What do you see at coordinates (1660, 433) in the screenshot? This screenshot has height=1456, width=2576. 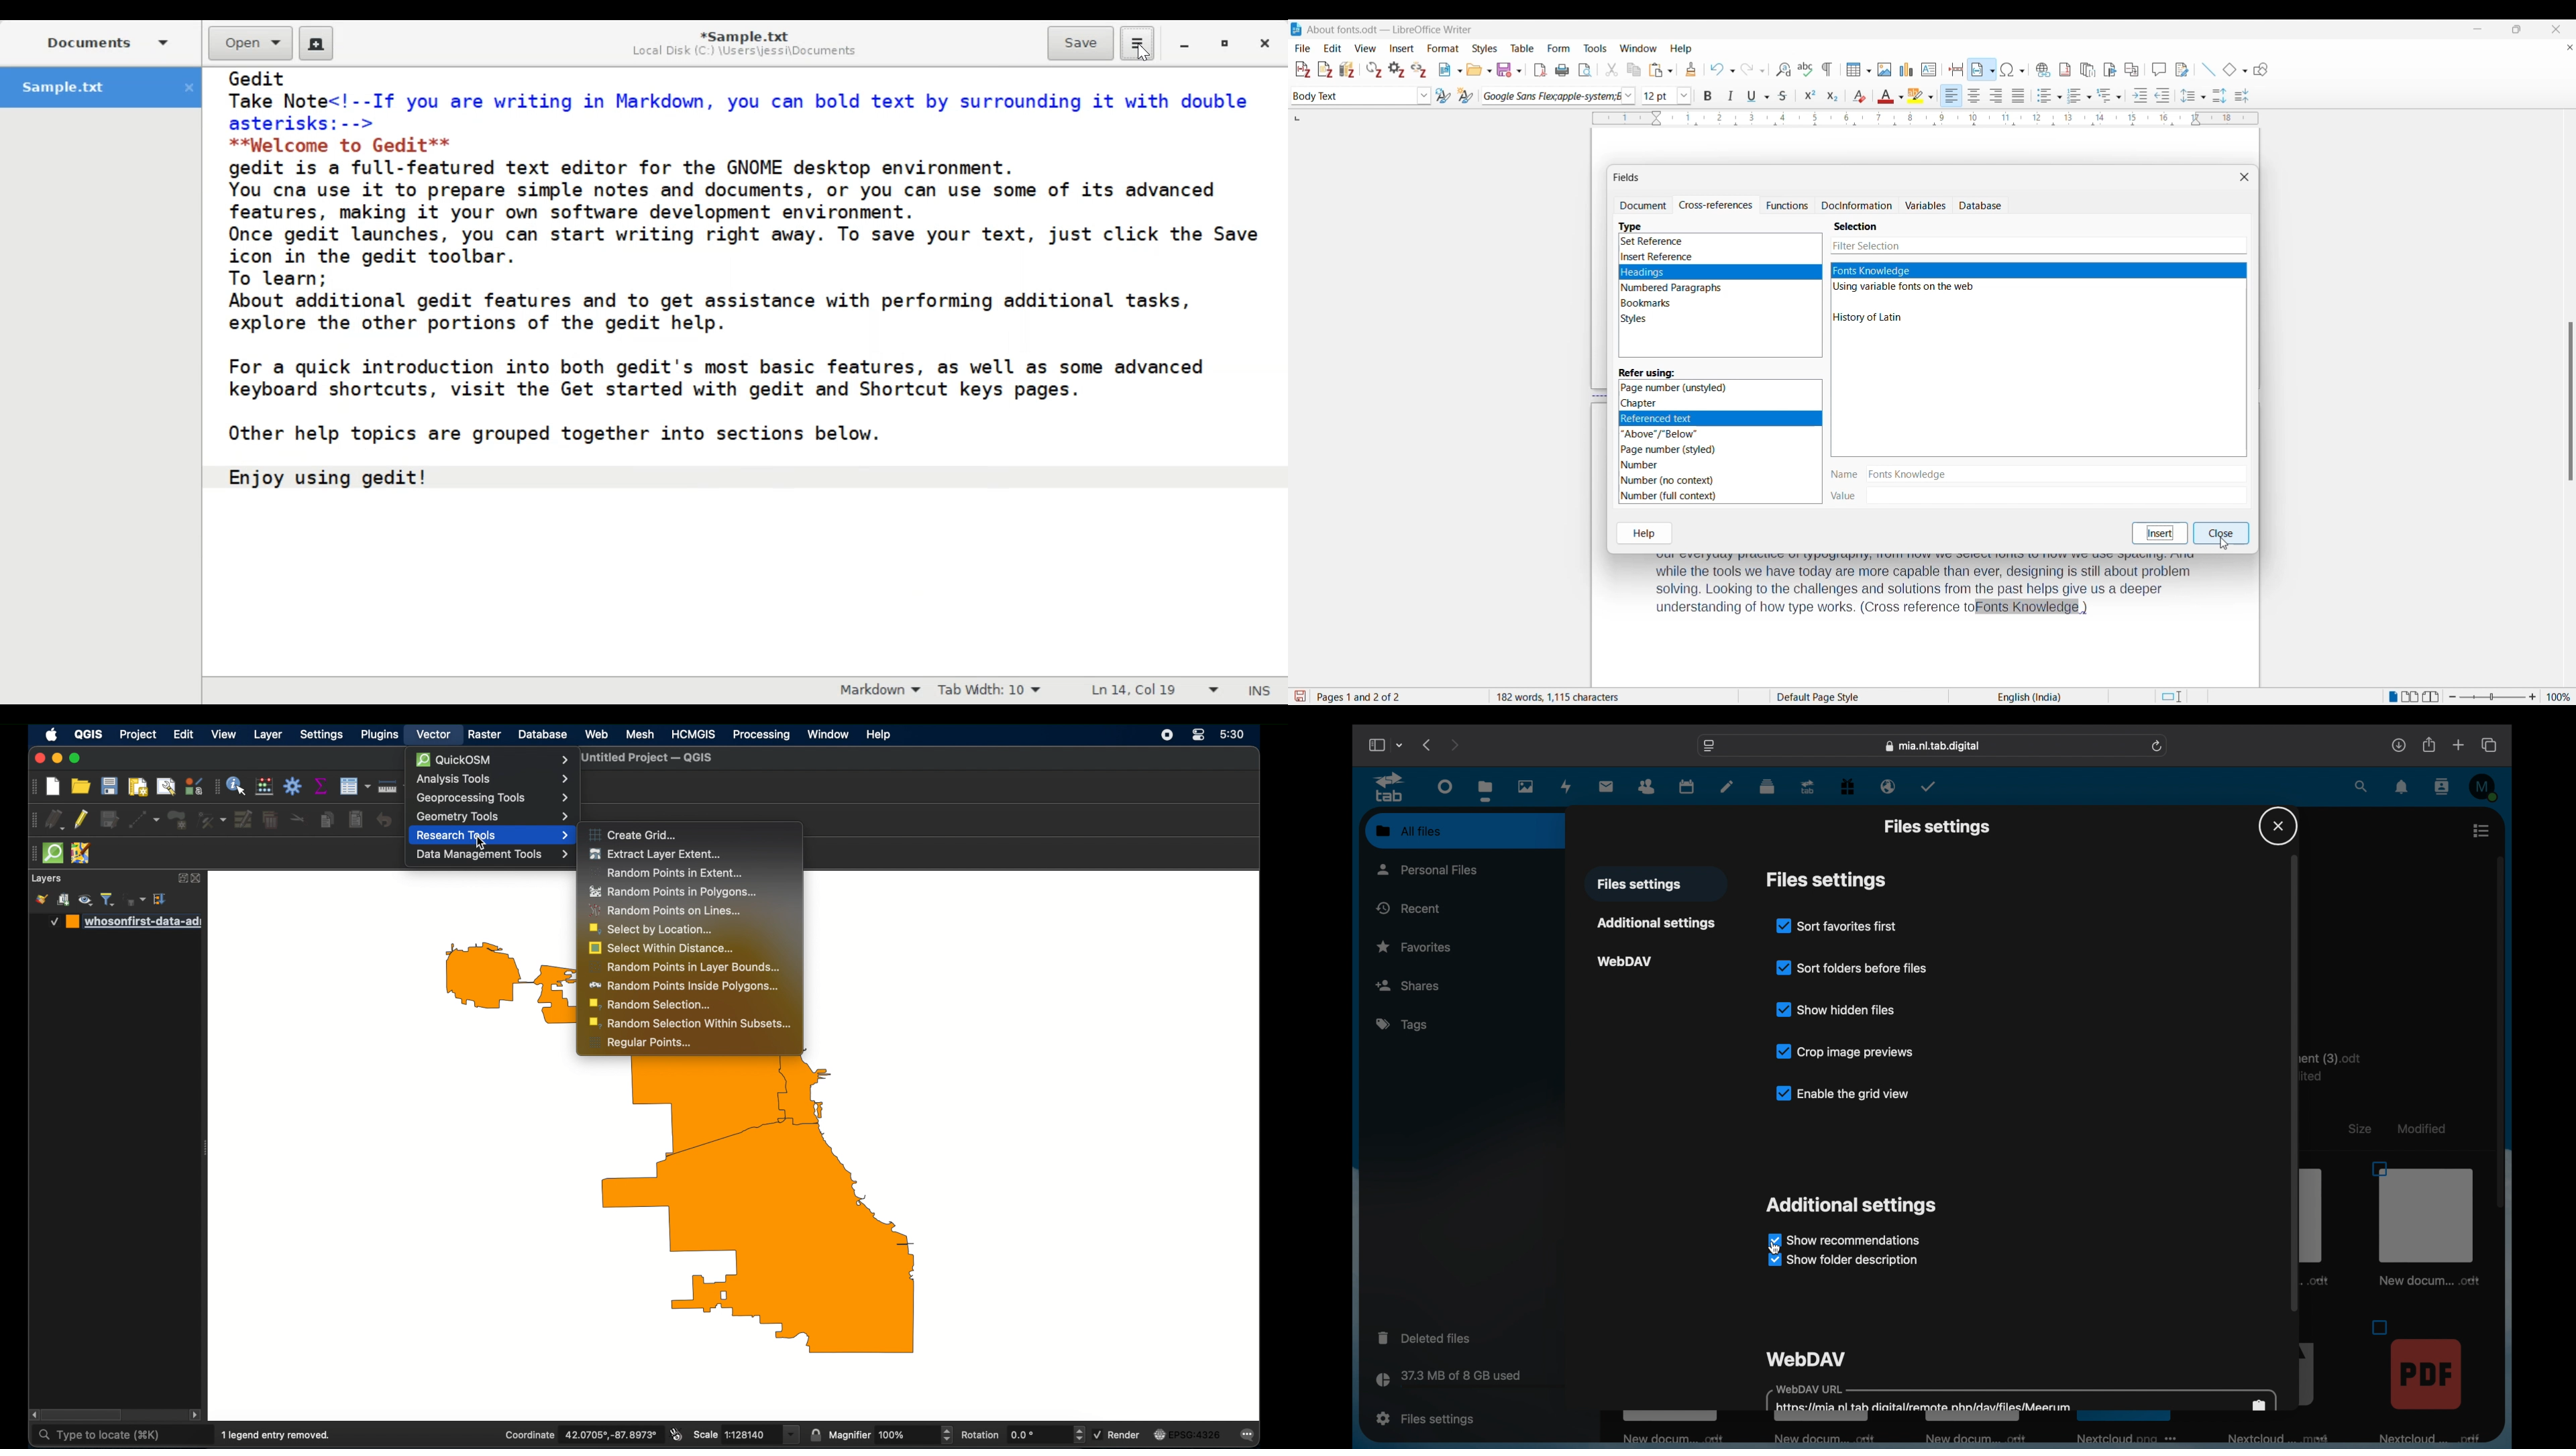 I see `“Above”/"Below”` at bounding box center [1660, 433].